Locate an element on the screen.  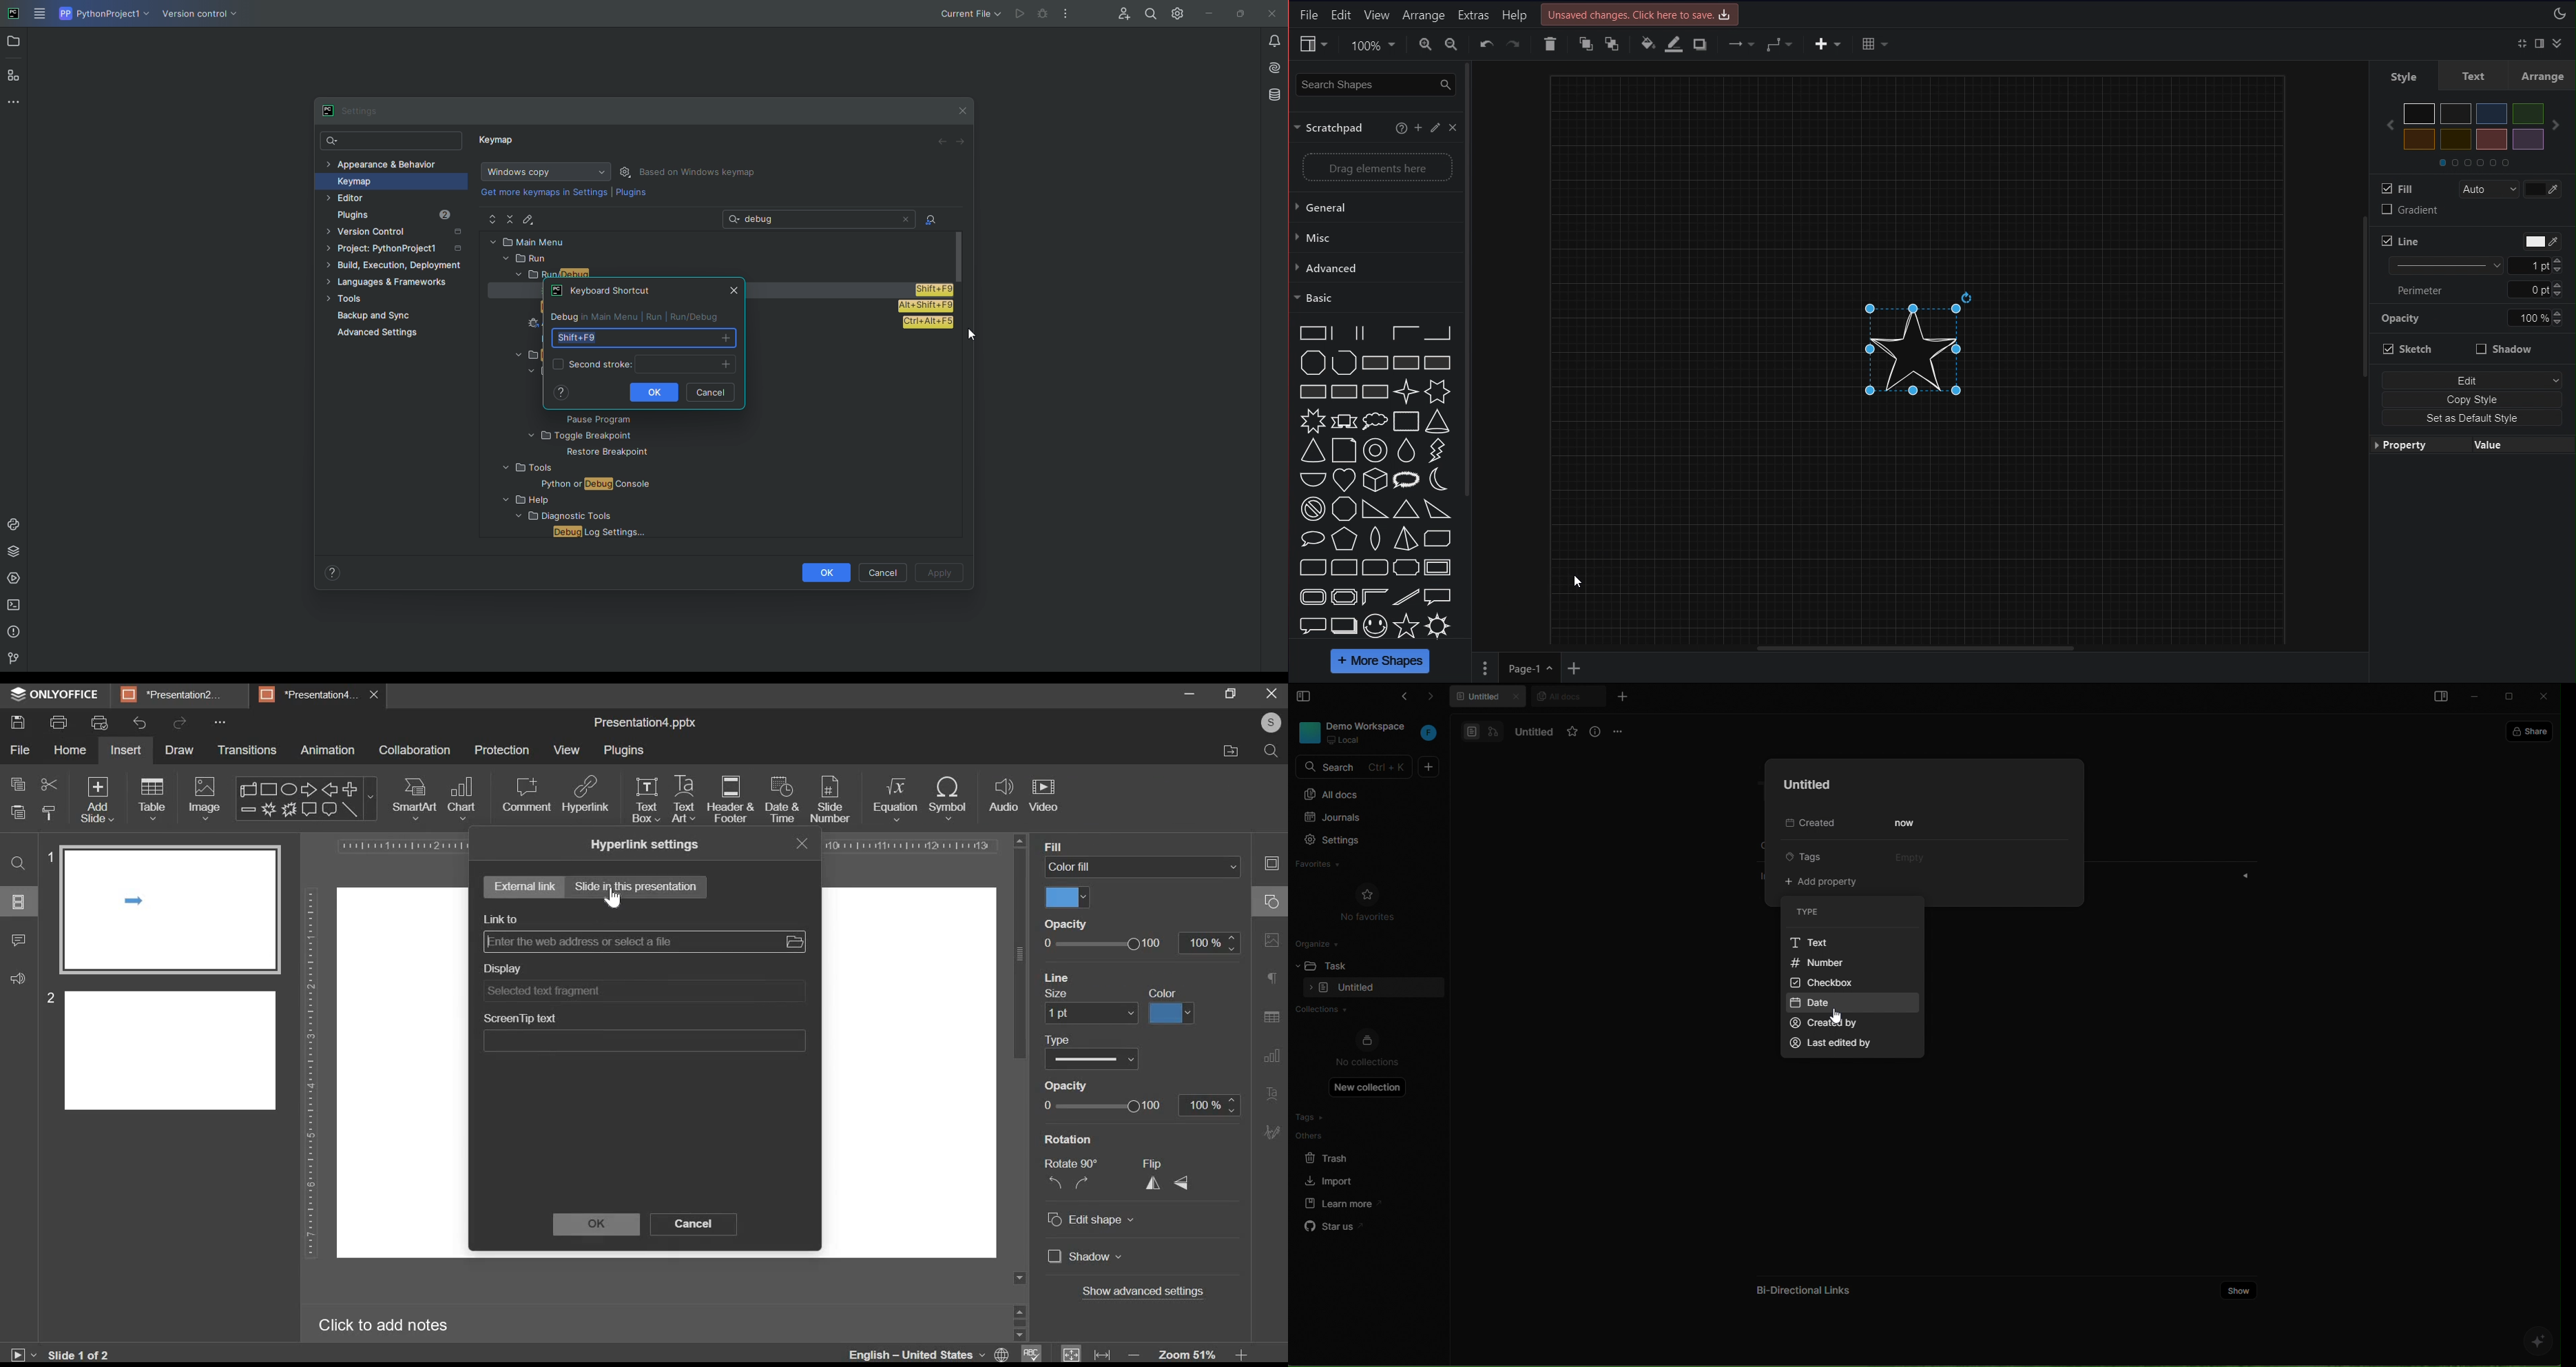
Style is located at coordinates (2403, 75).